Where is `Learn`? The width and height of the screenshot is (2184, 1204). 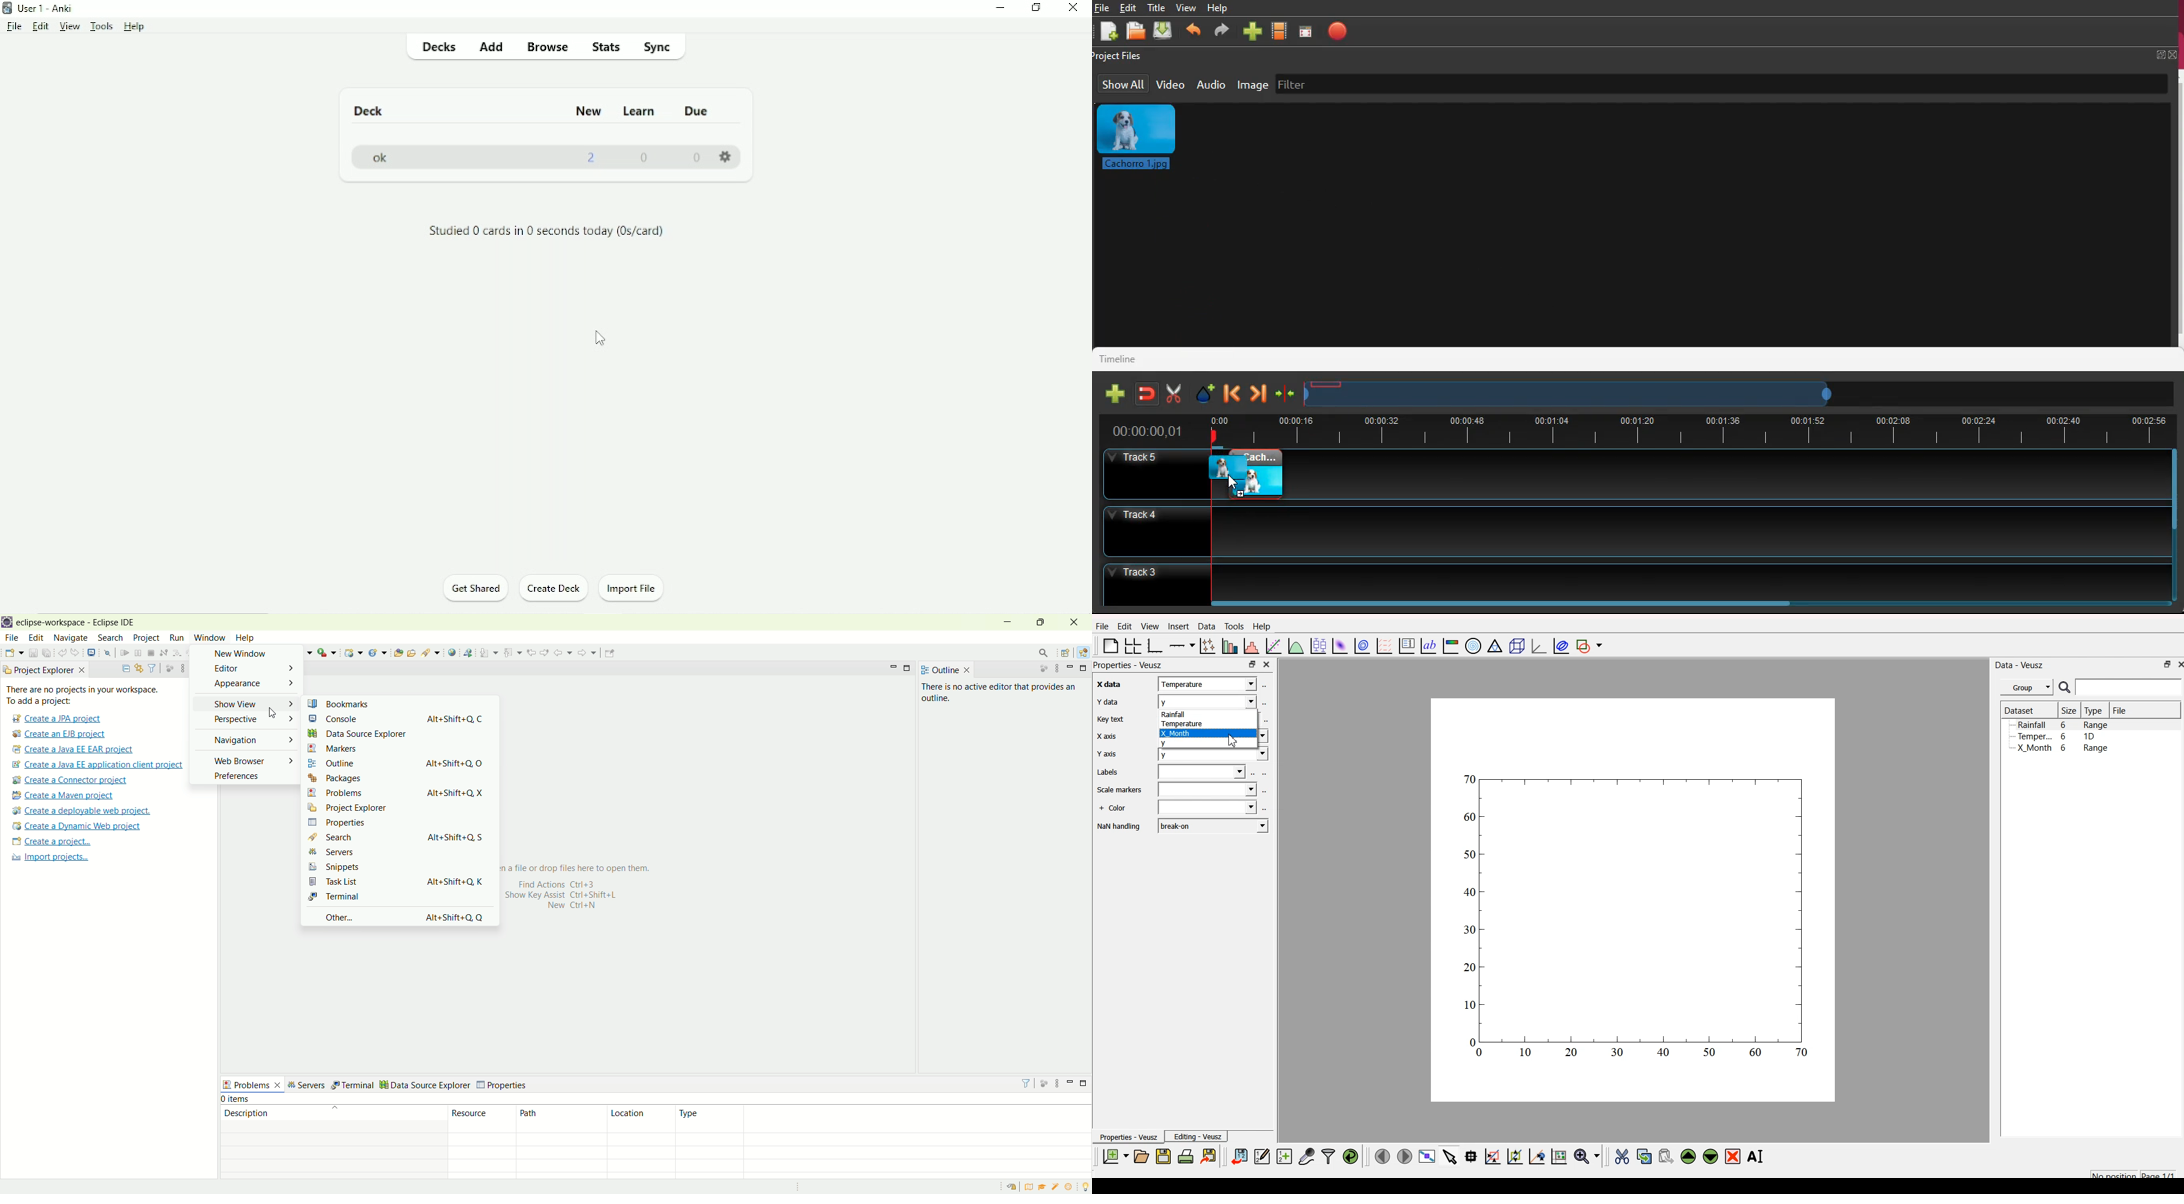 Learn is located at coordinates (641, 111).